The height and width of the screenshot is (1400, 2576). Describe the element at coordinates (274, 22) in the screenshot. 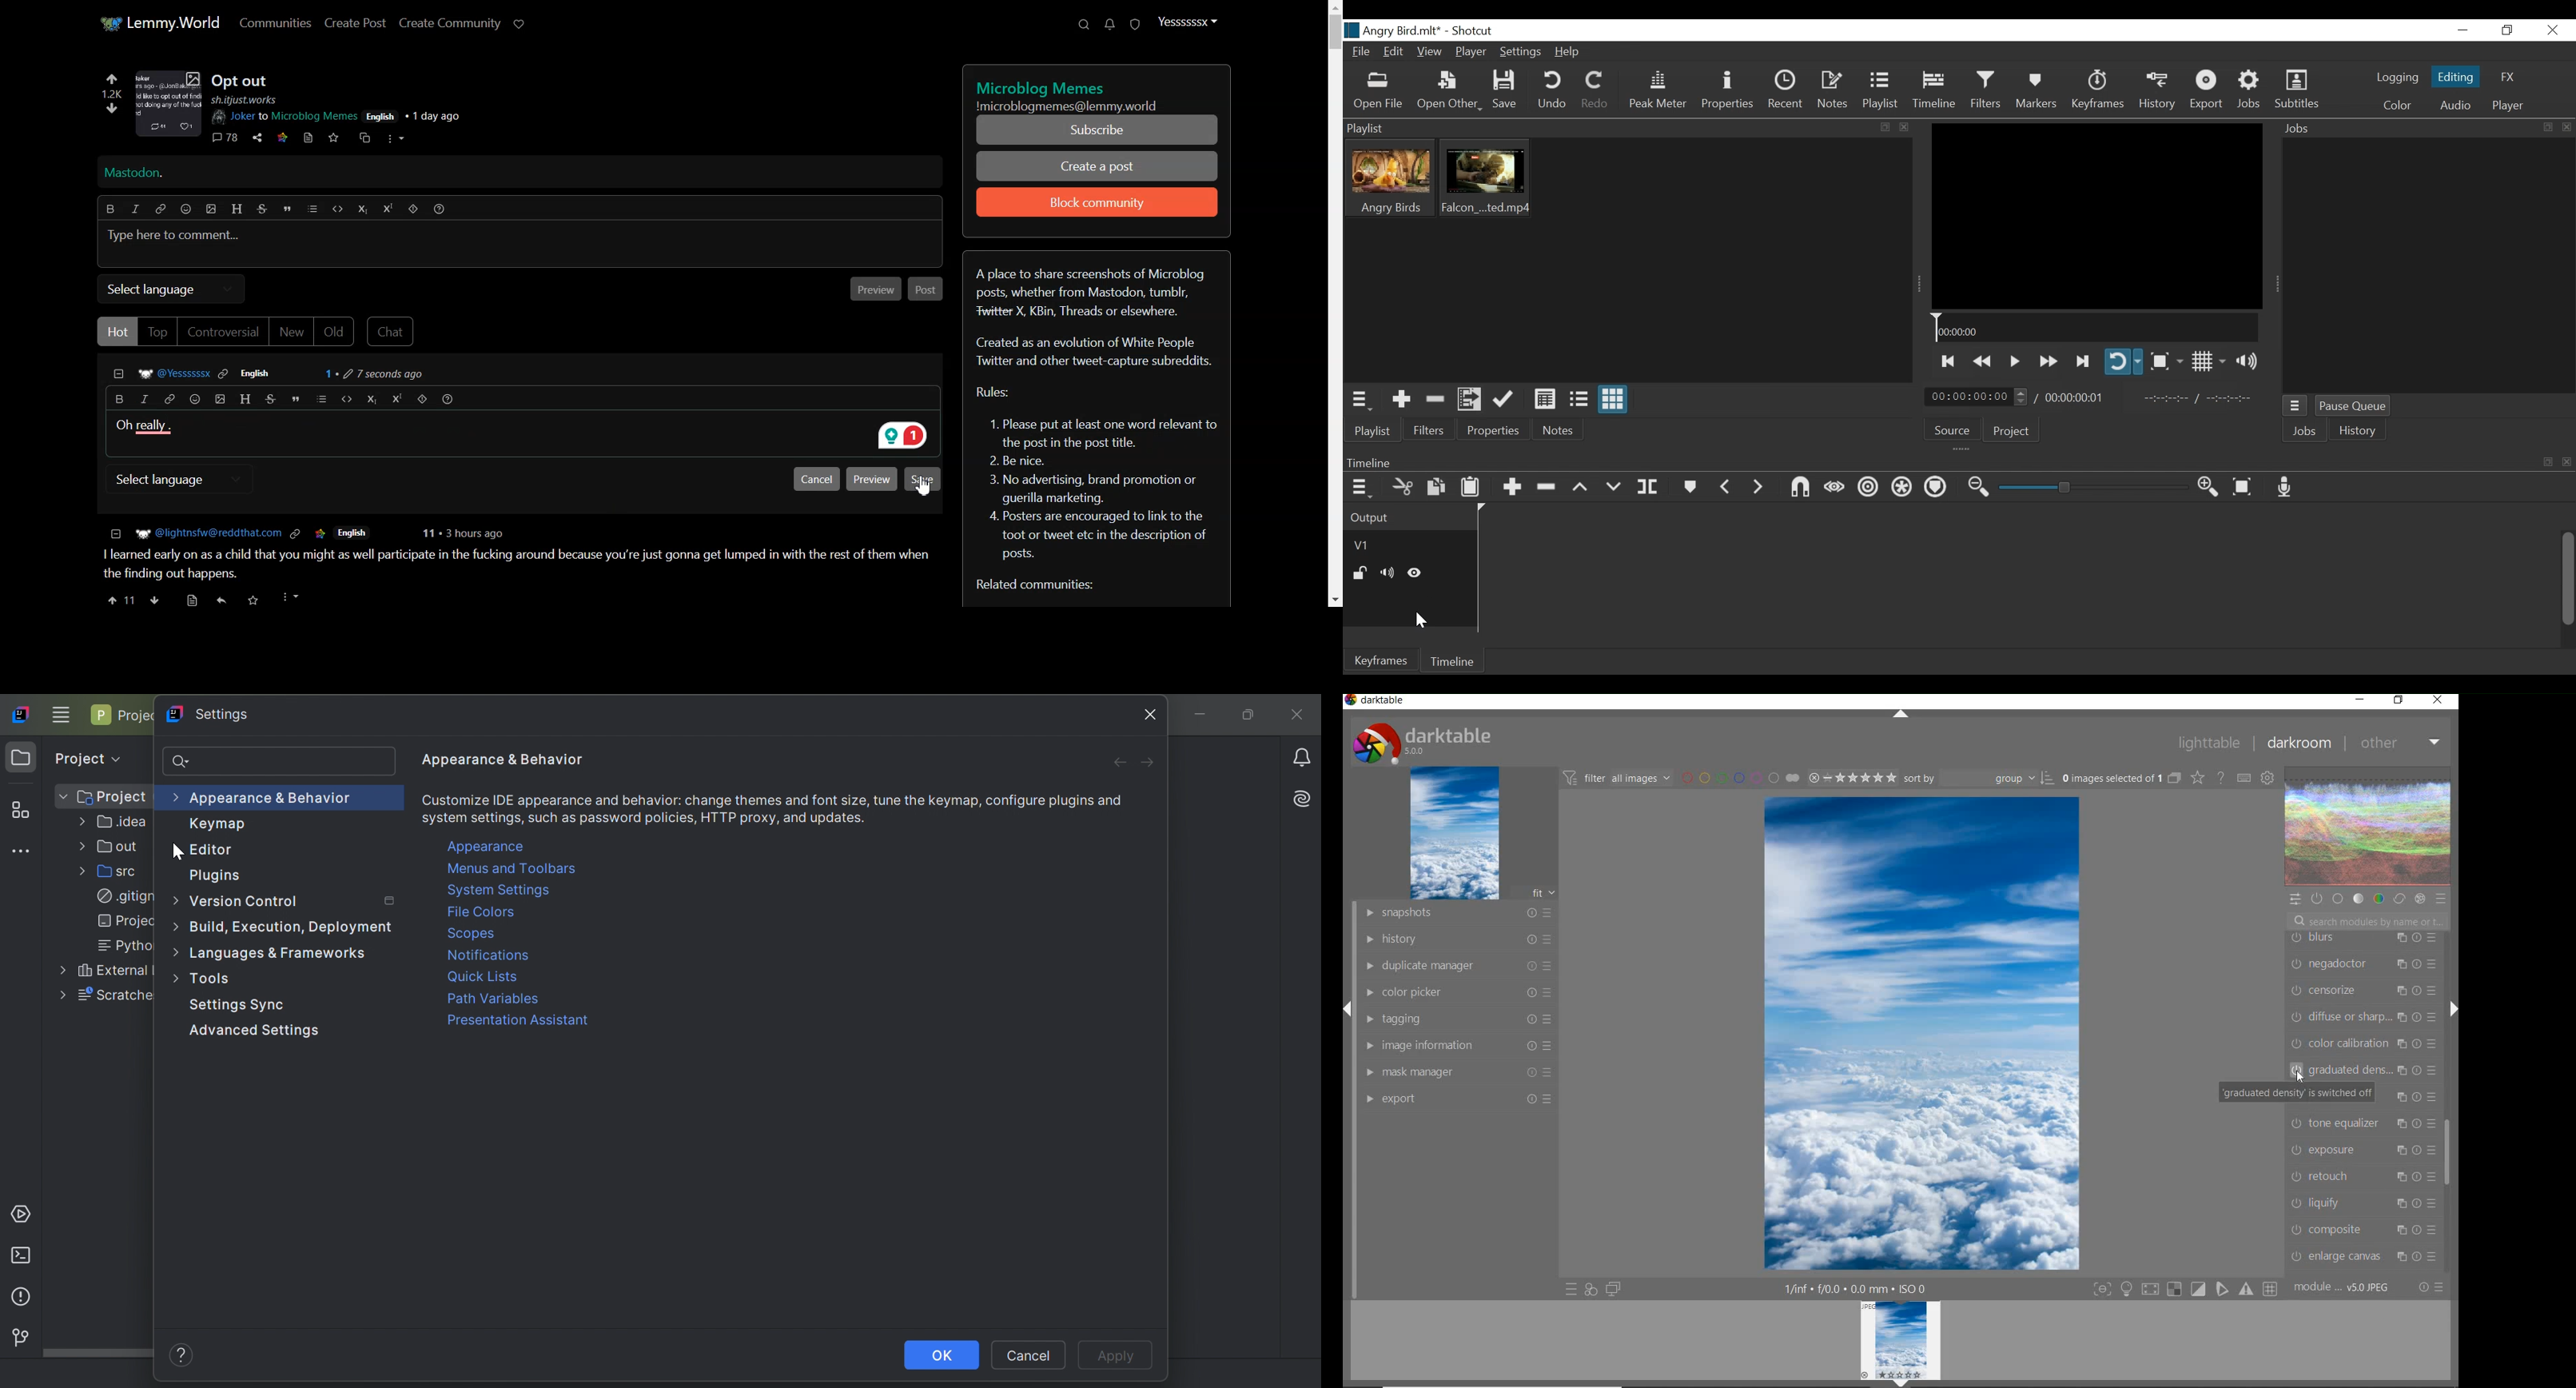

I see `Communities` at that location.